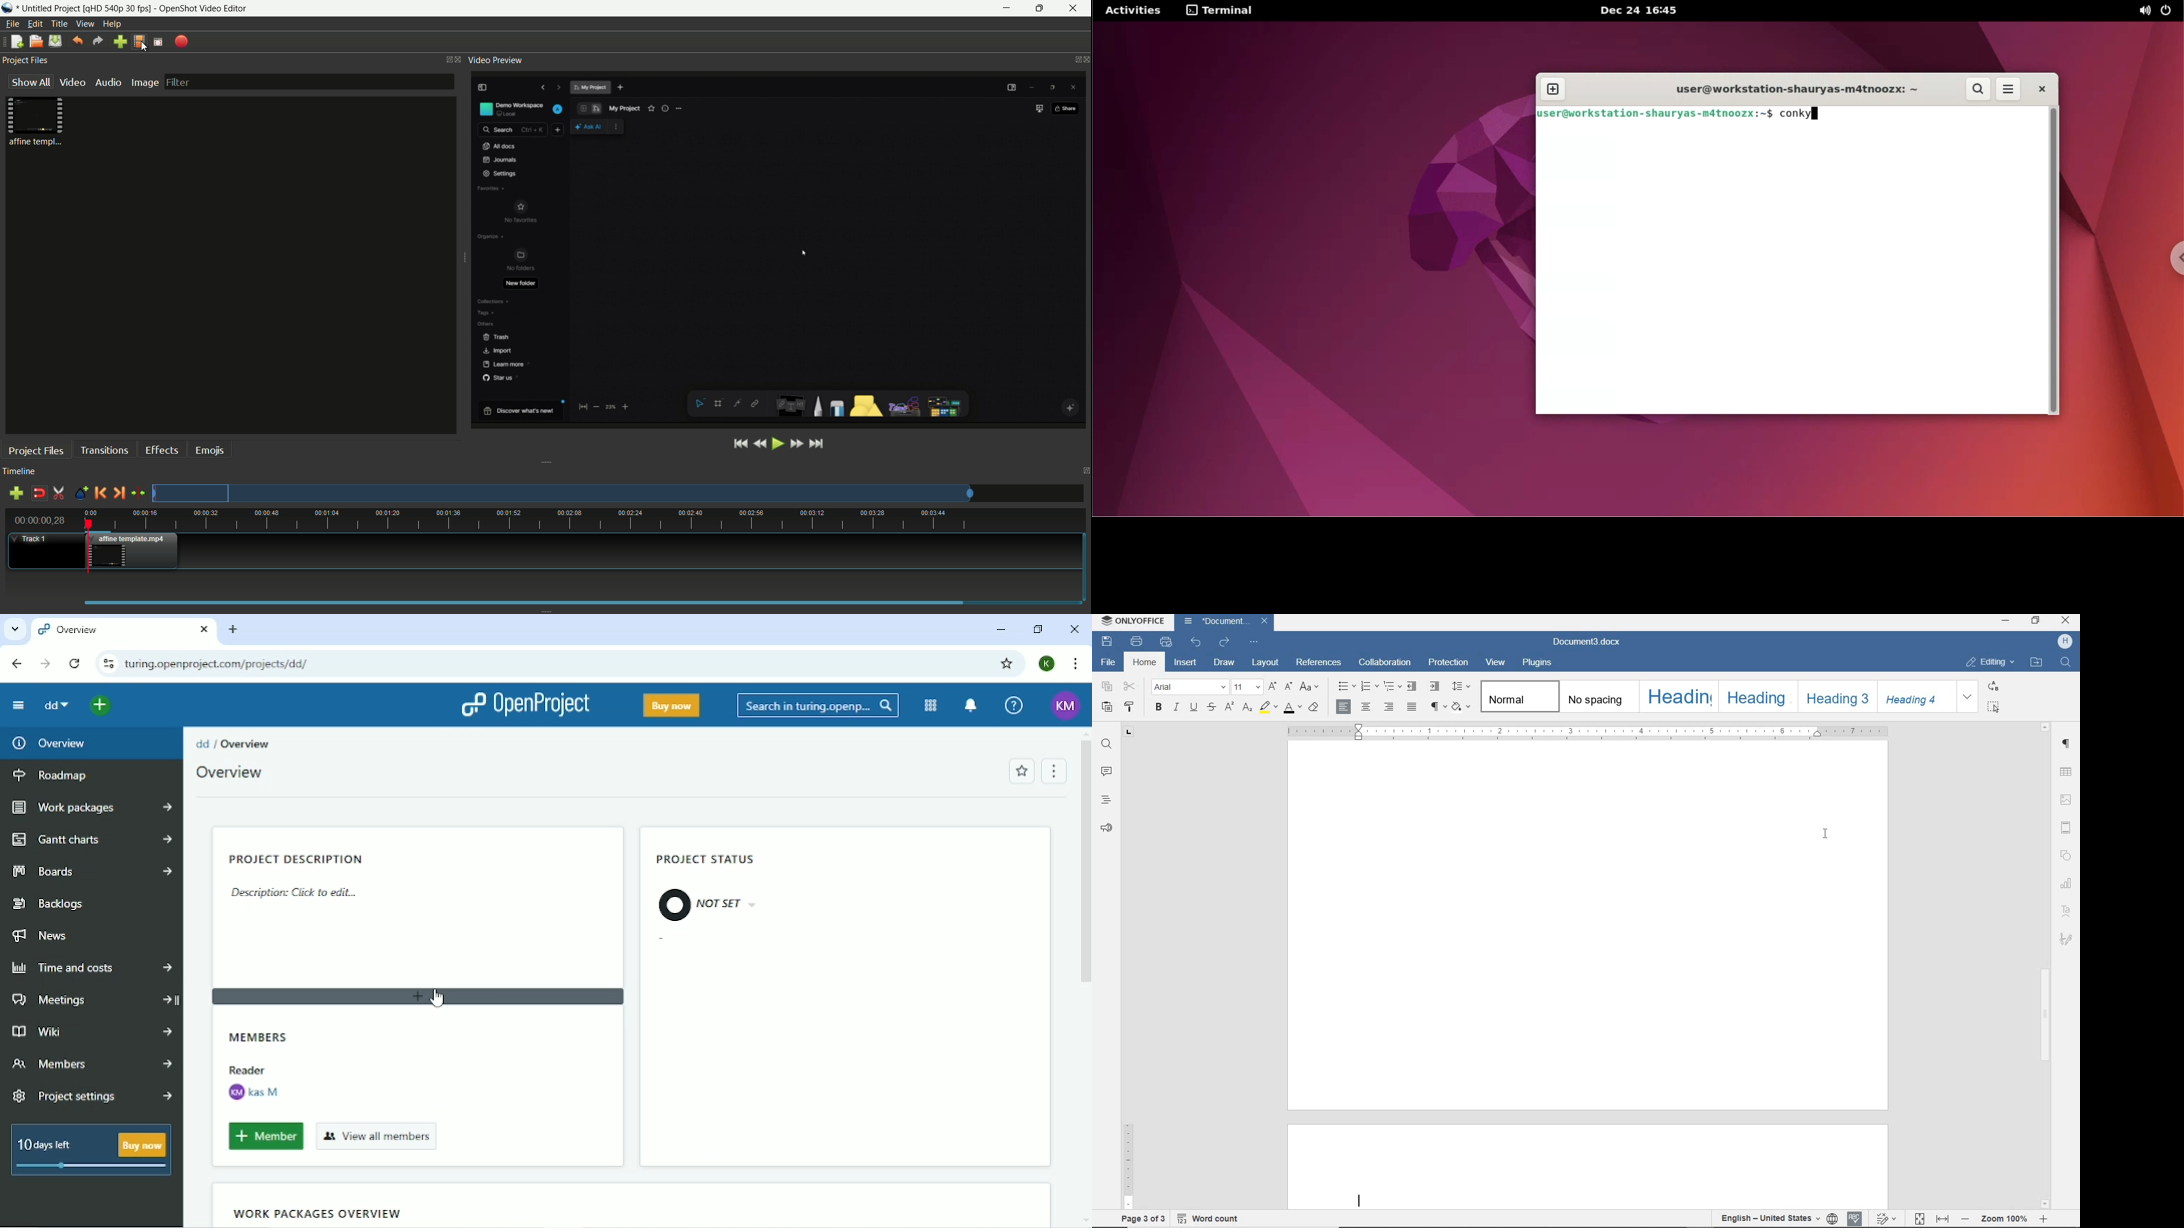 The image size is (2184, 1232). I want to click on Gantt charts, so click(93, 841).